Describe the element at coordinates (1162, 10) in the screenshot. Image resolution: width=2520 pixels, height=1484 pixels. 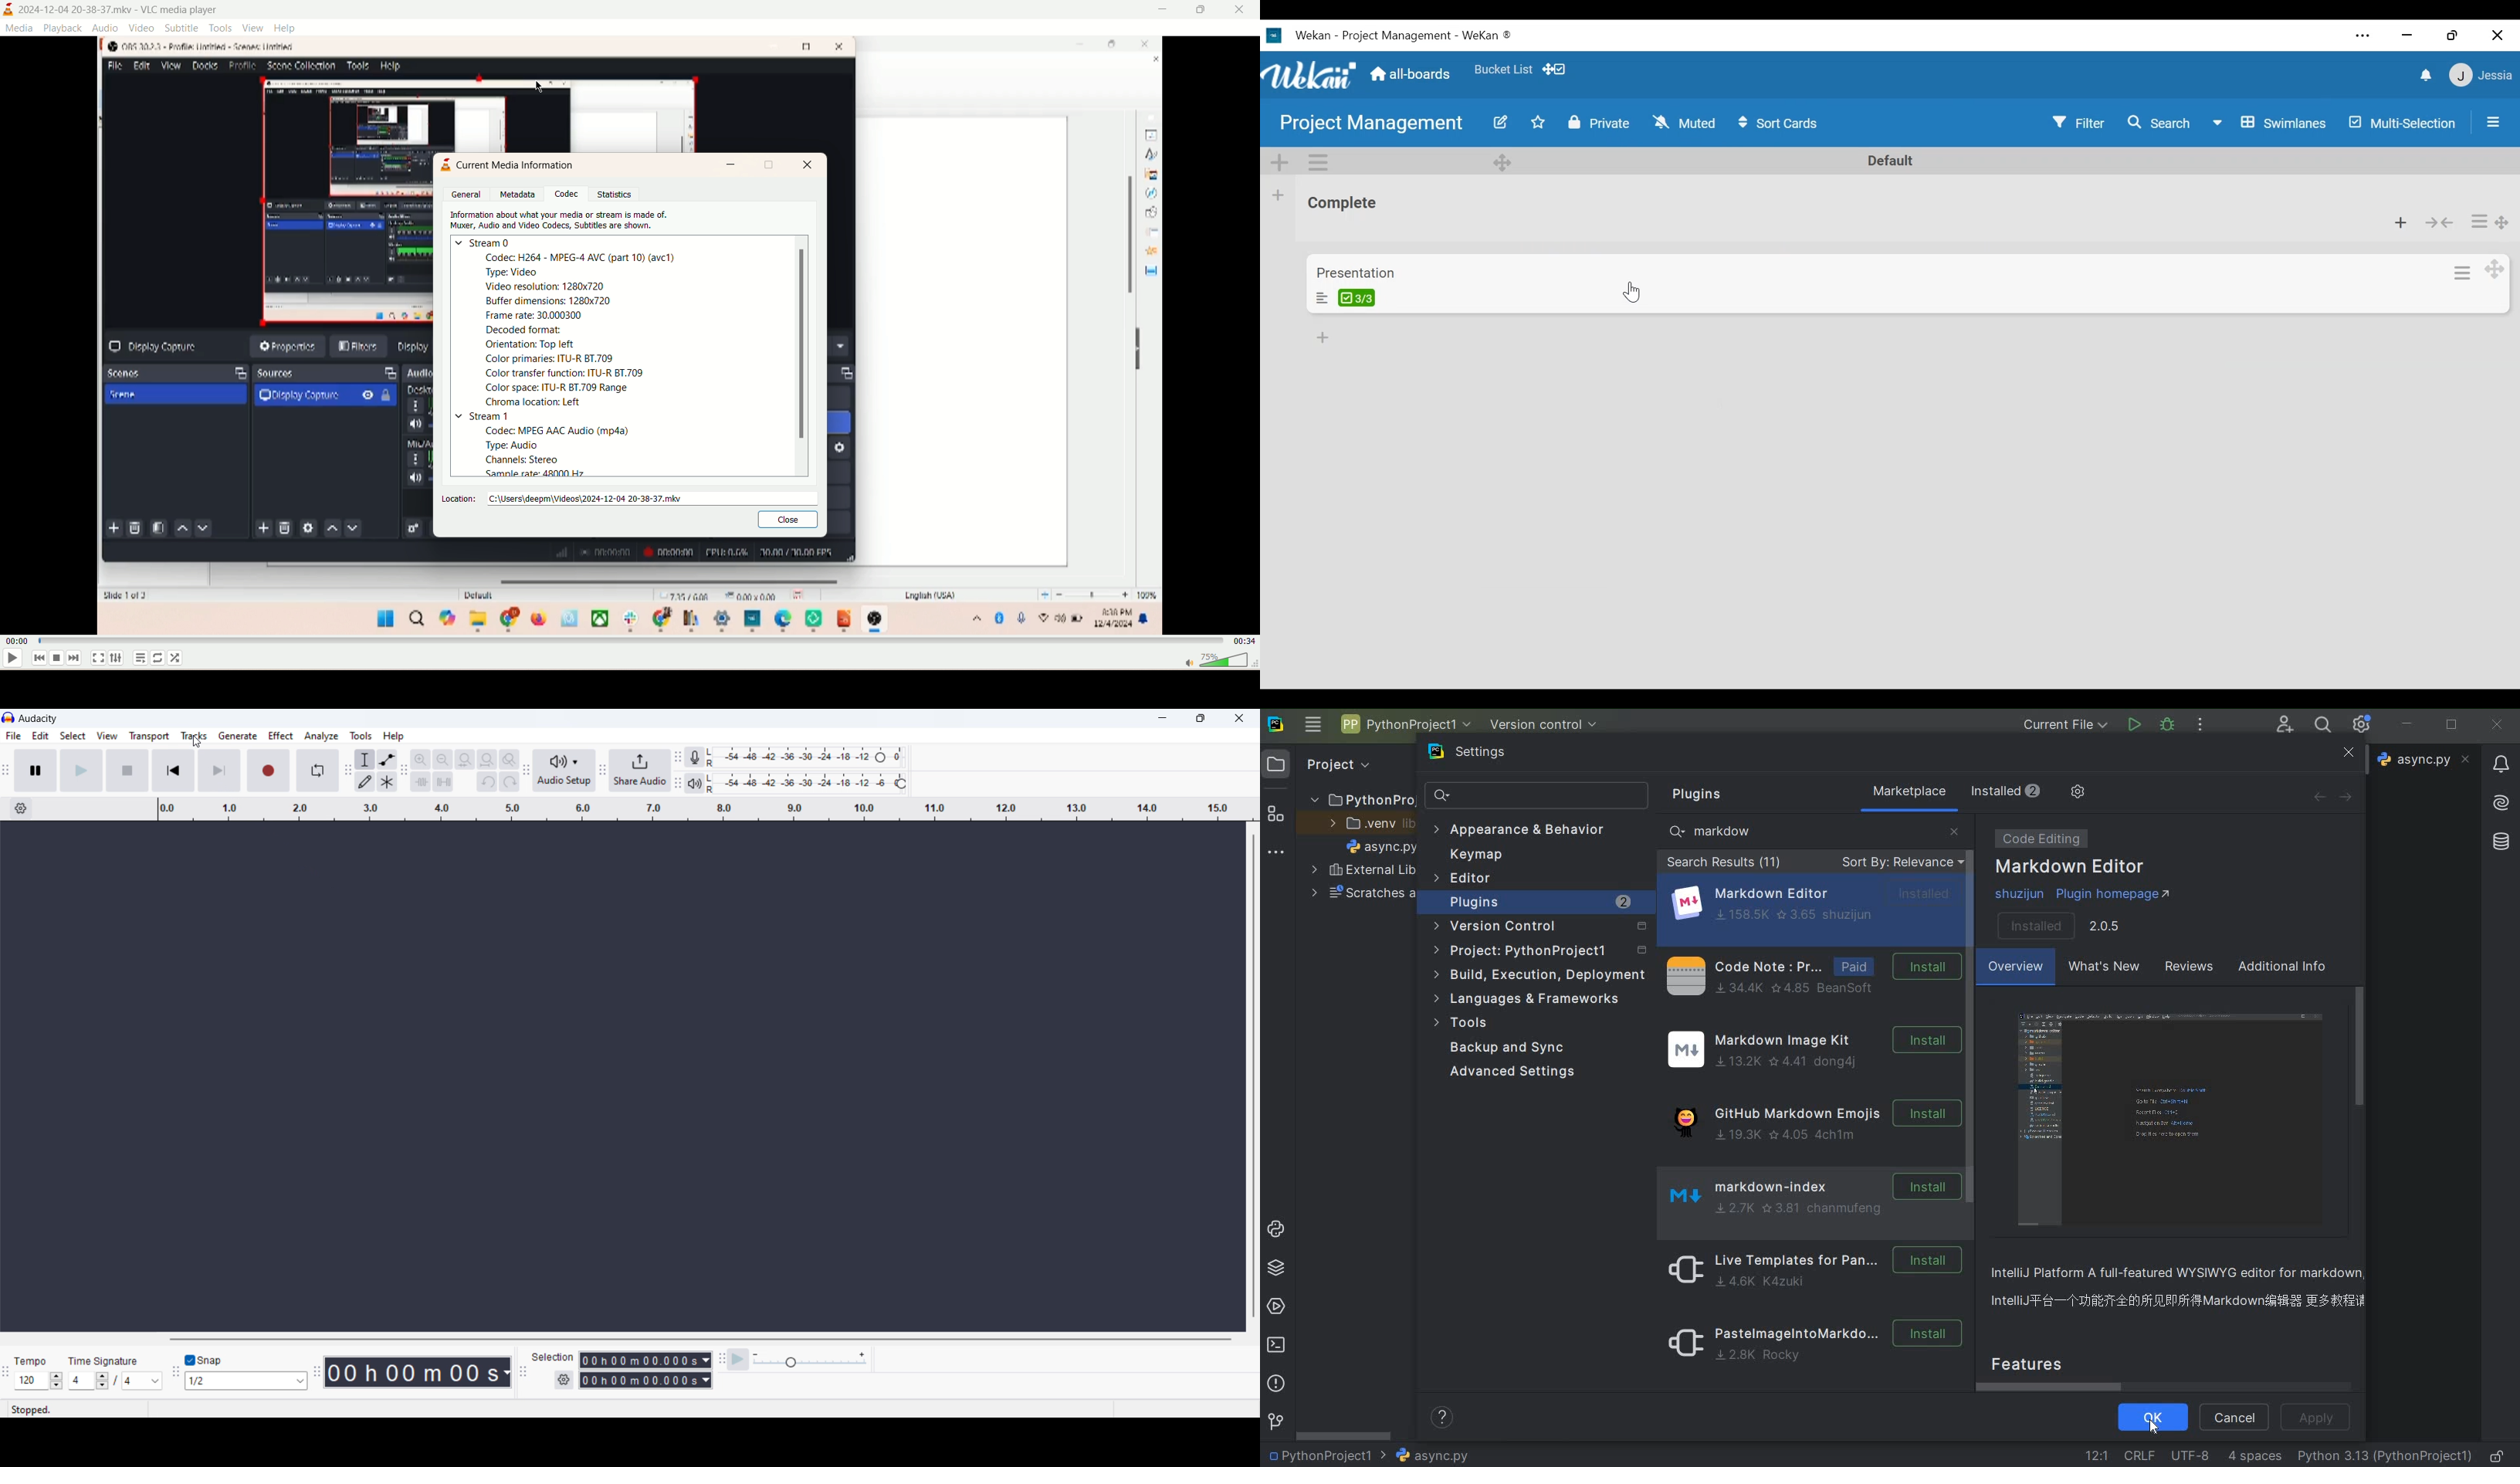
I see `minimize` at that location.